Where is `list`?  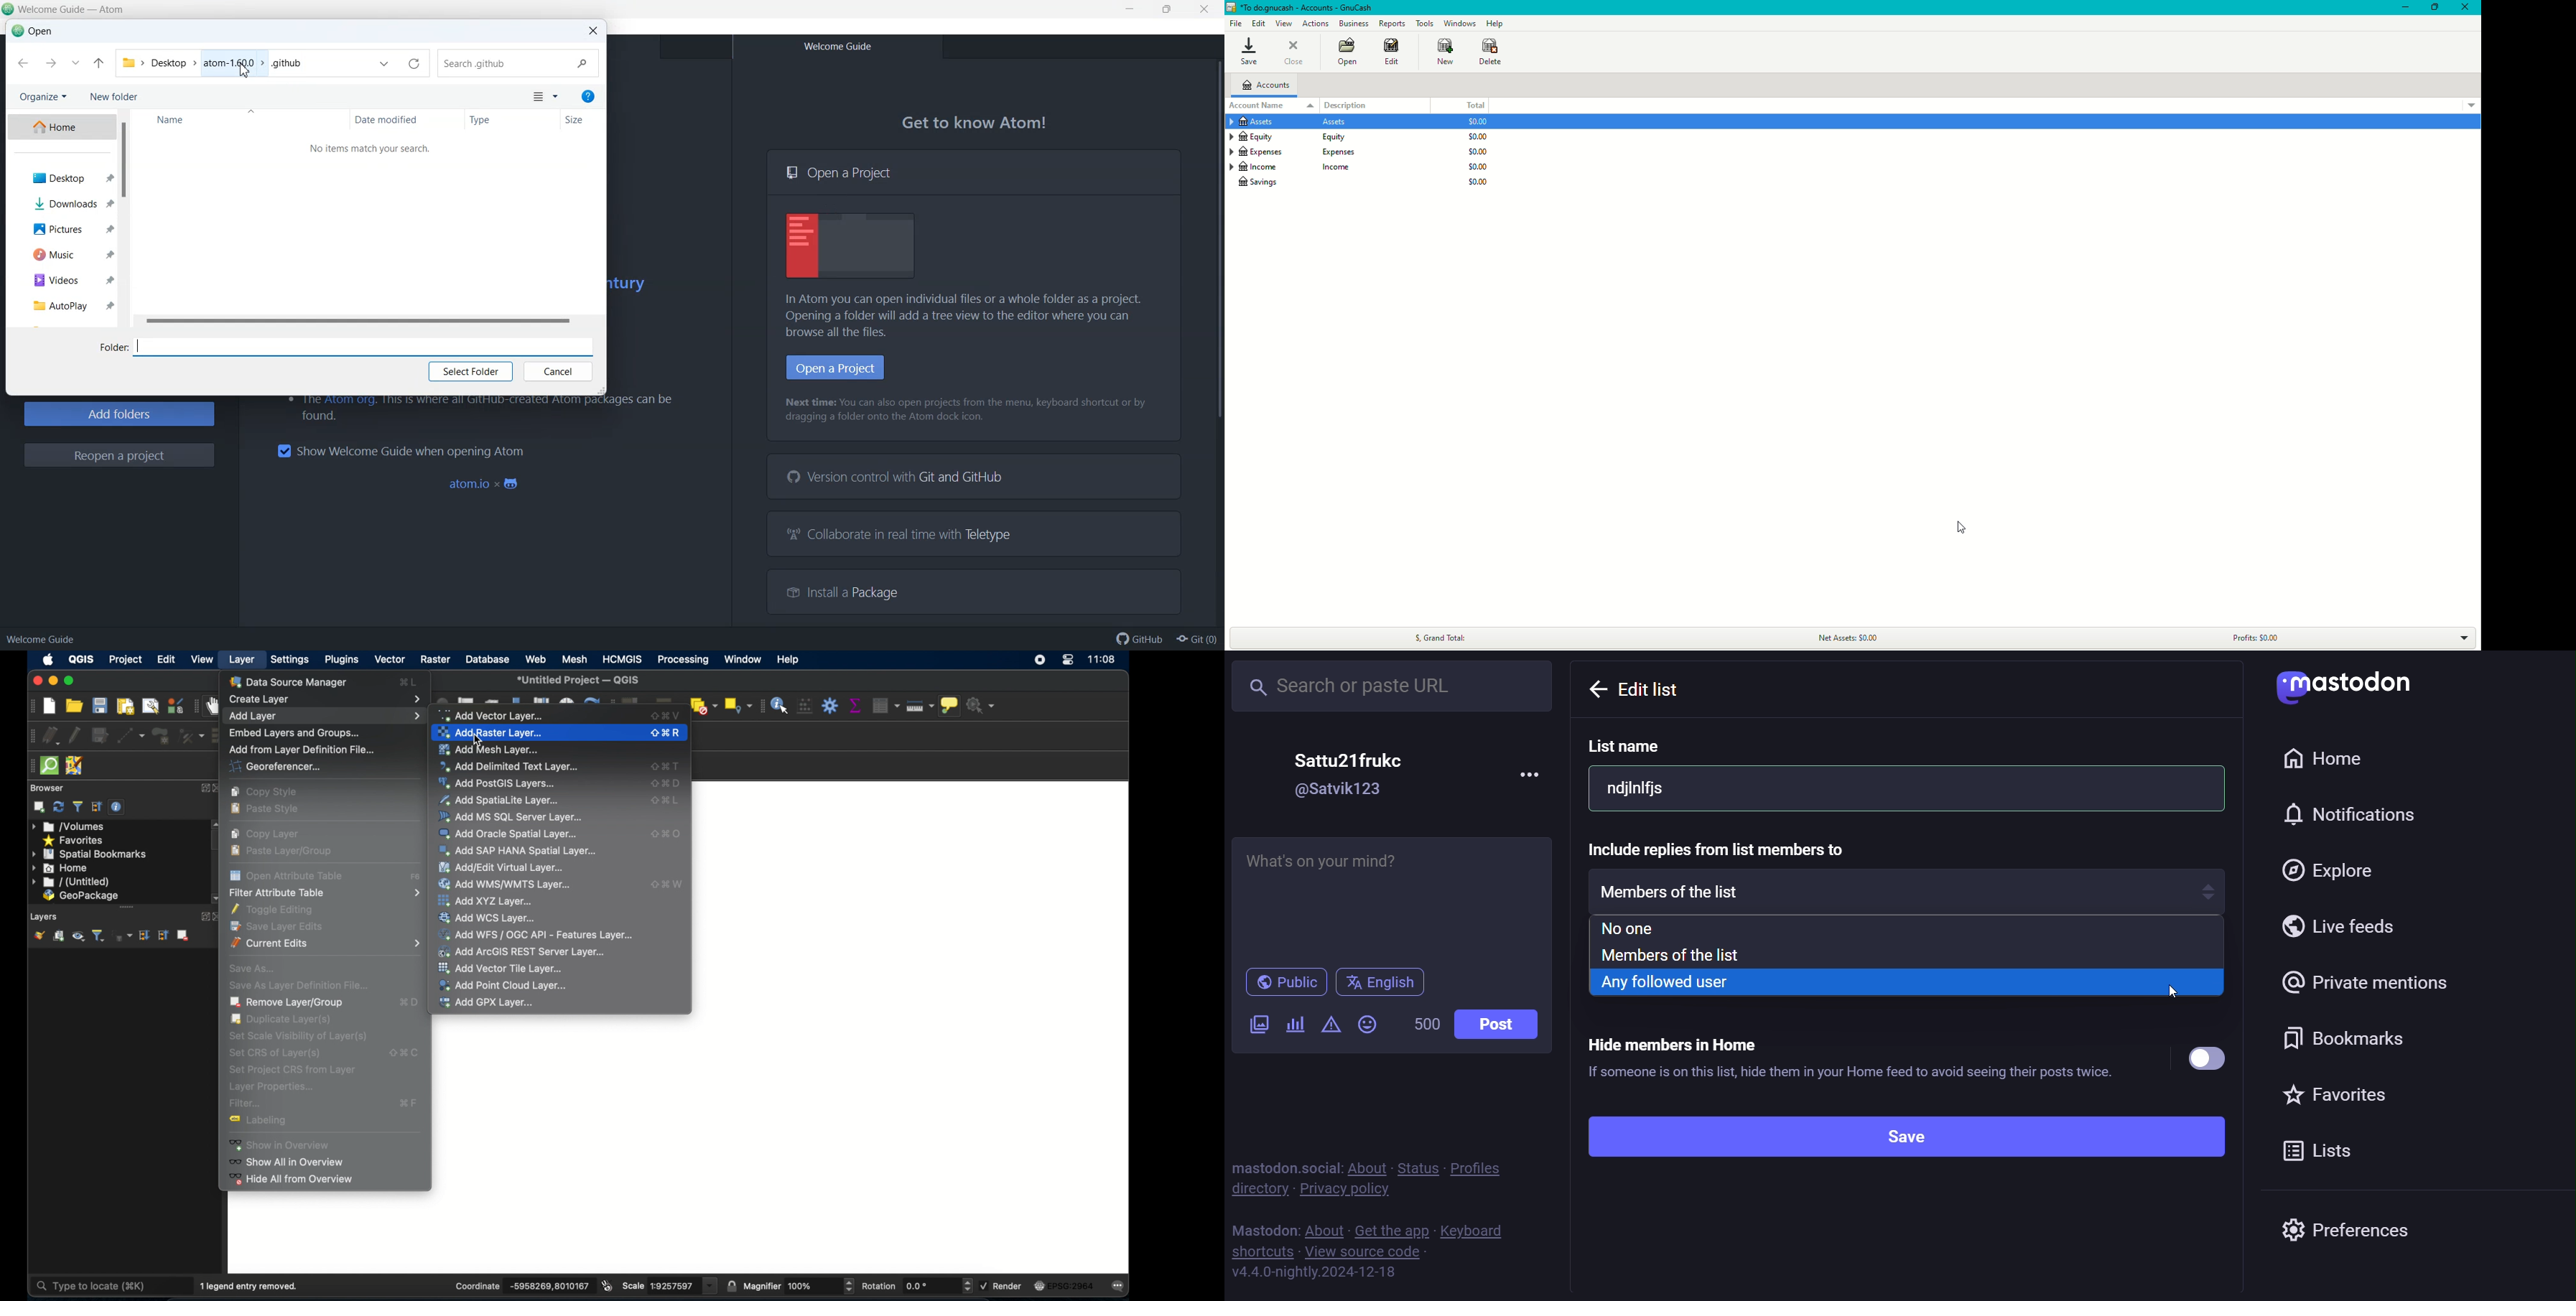
list is located at coordinates (2319, 1150).